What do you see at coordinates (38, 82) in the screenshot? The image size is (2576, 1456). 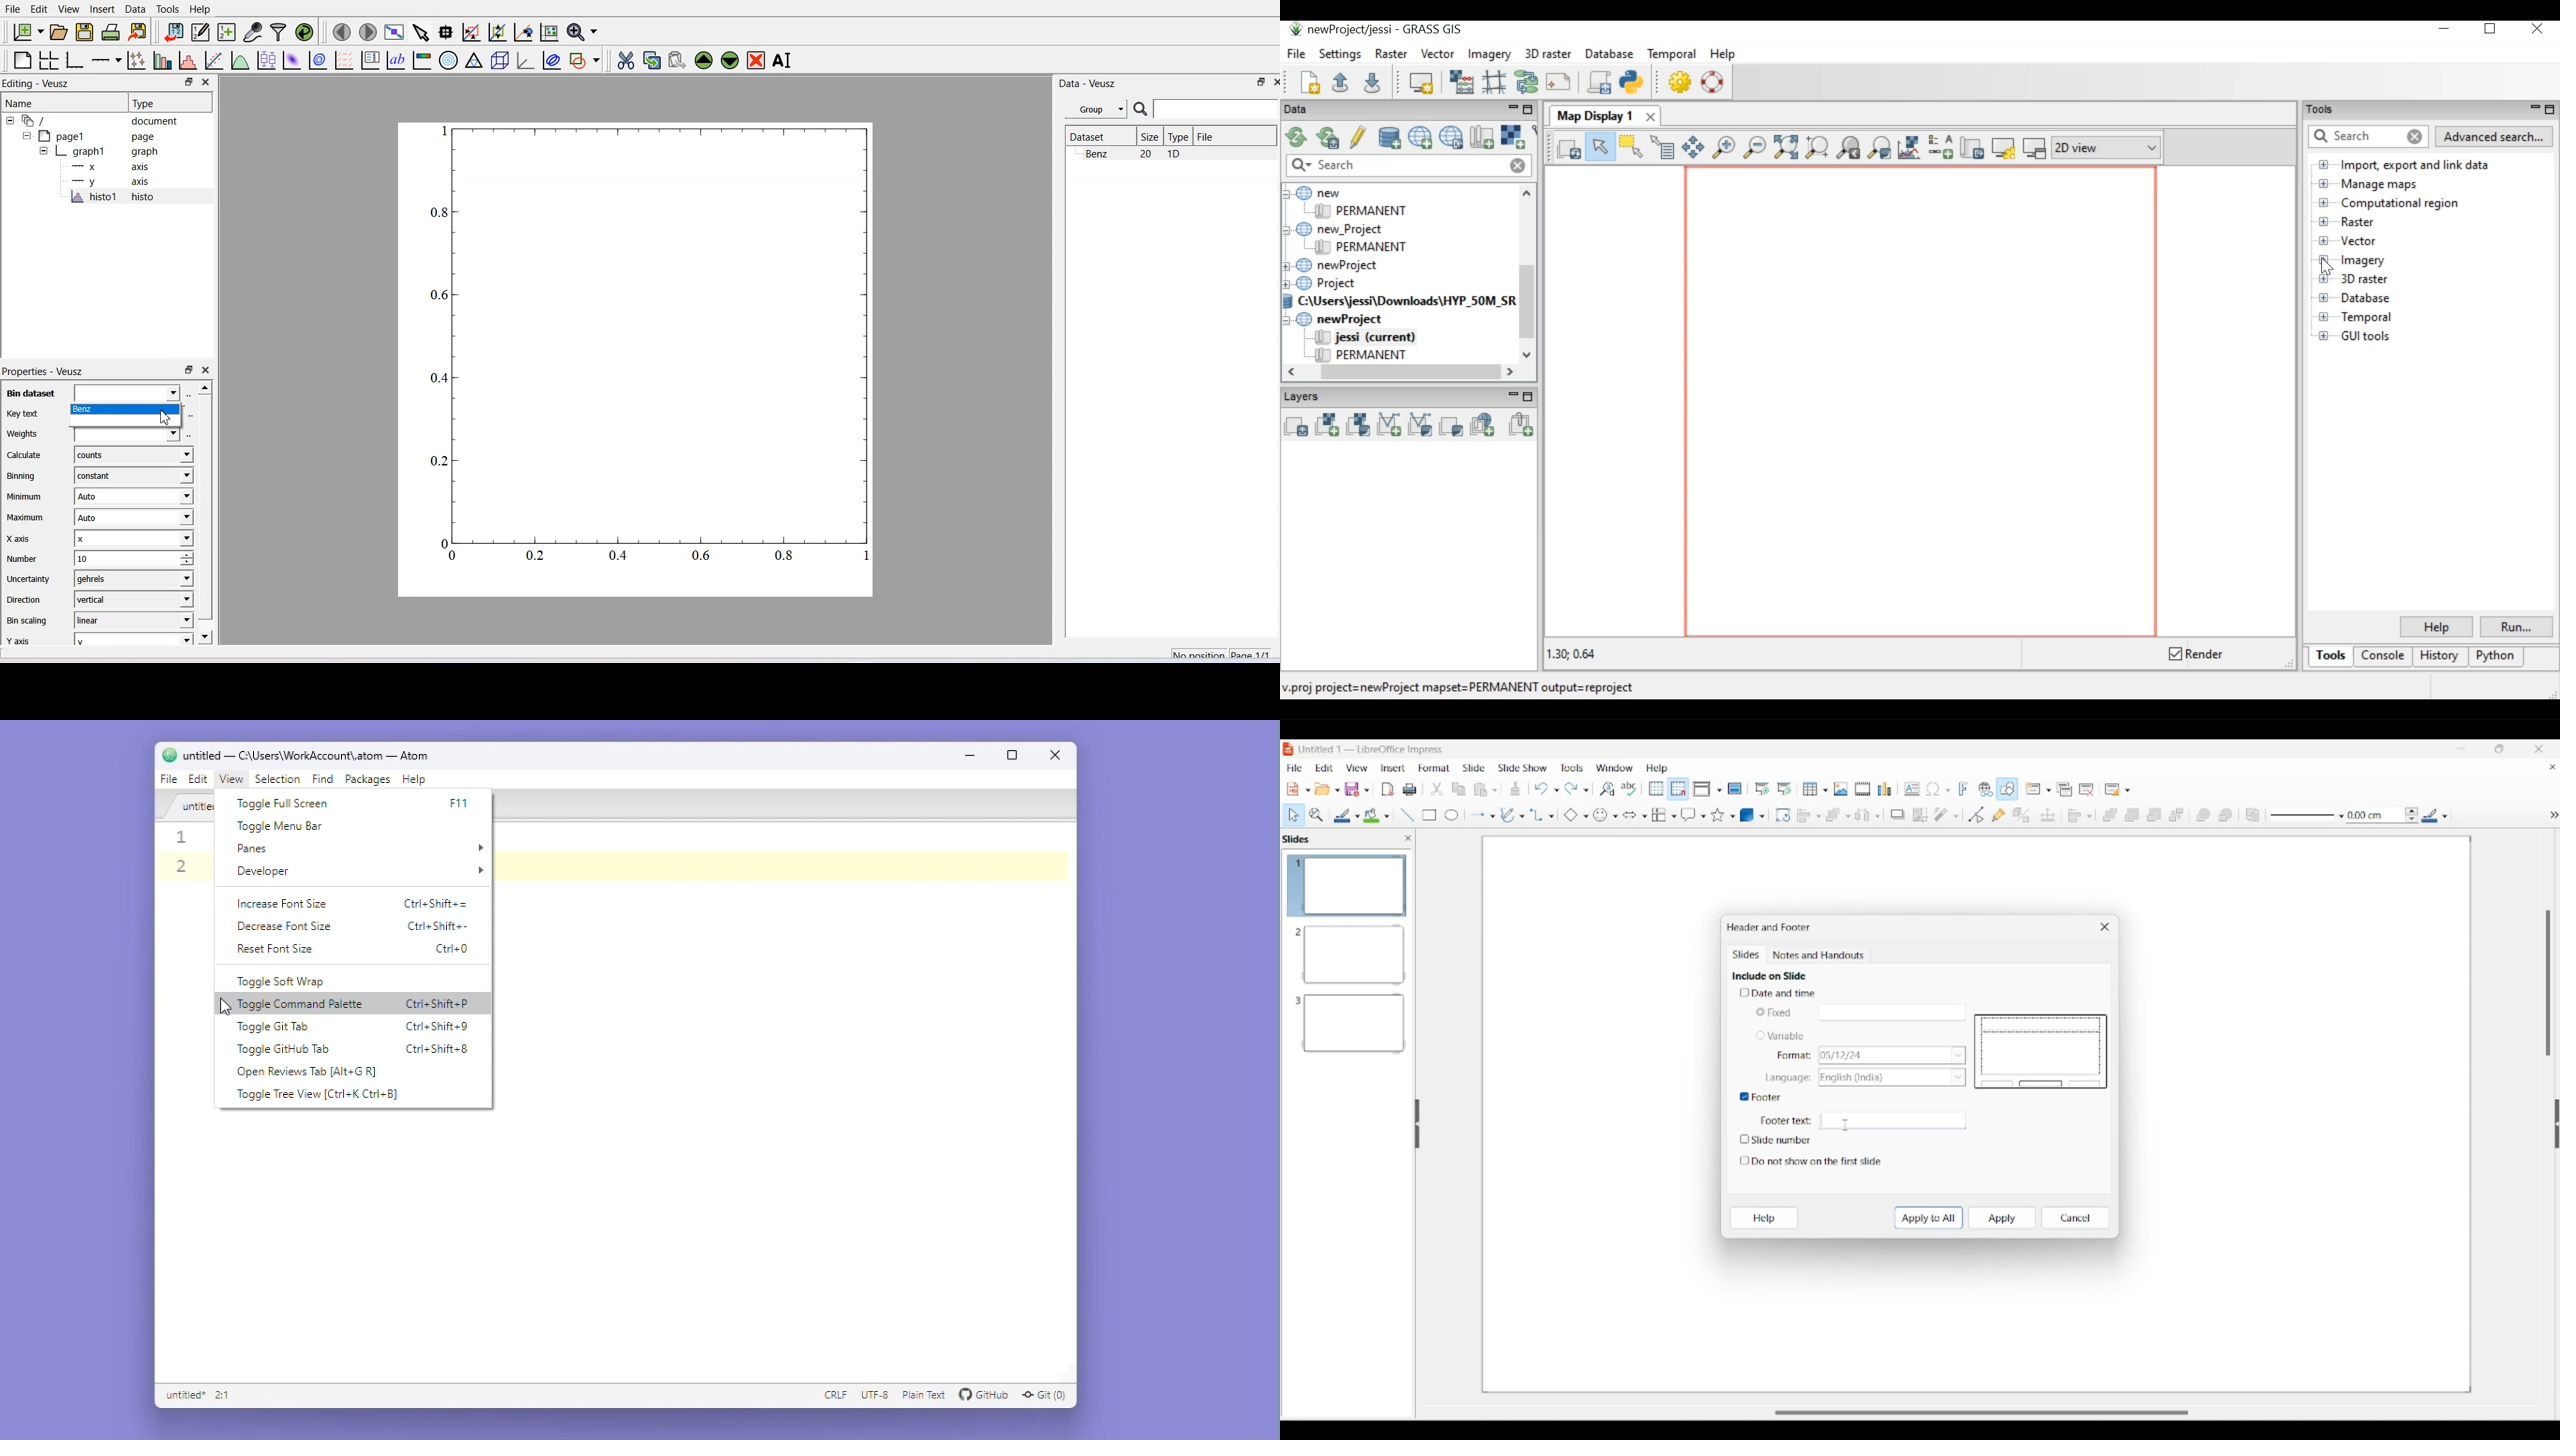 I see `Editing - Veusz` at bounding box center [38, 82].